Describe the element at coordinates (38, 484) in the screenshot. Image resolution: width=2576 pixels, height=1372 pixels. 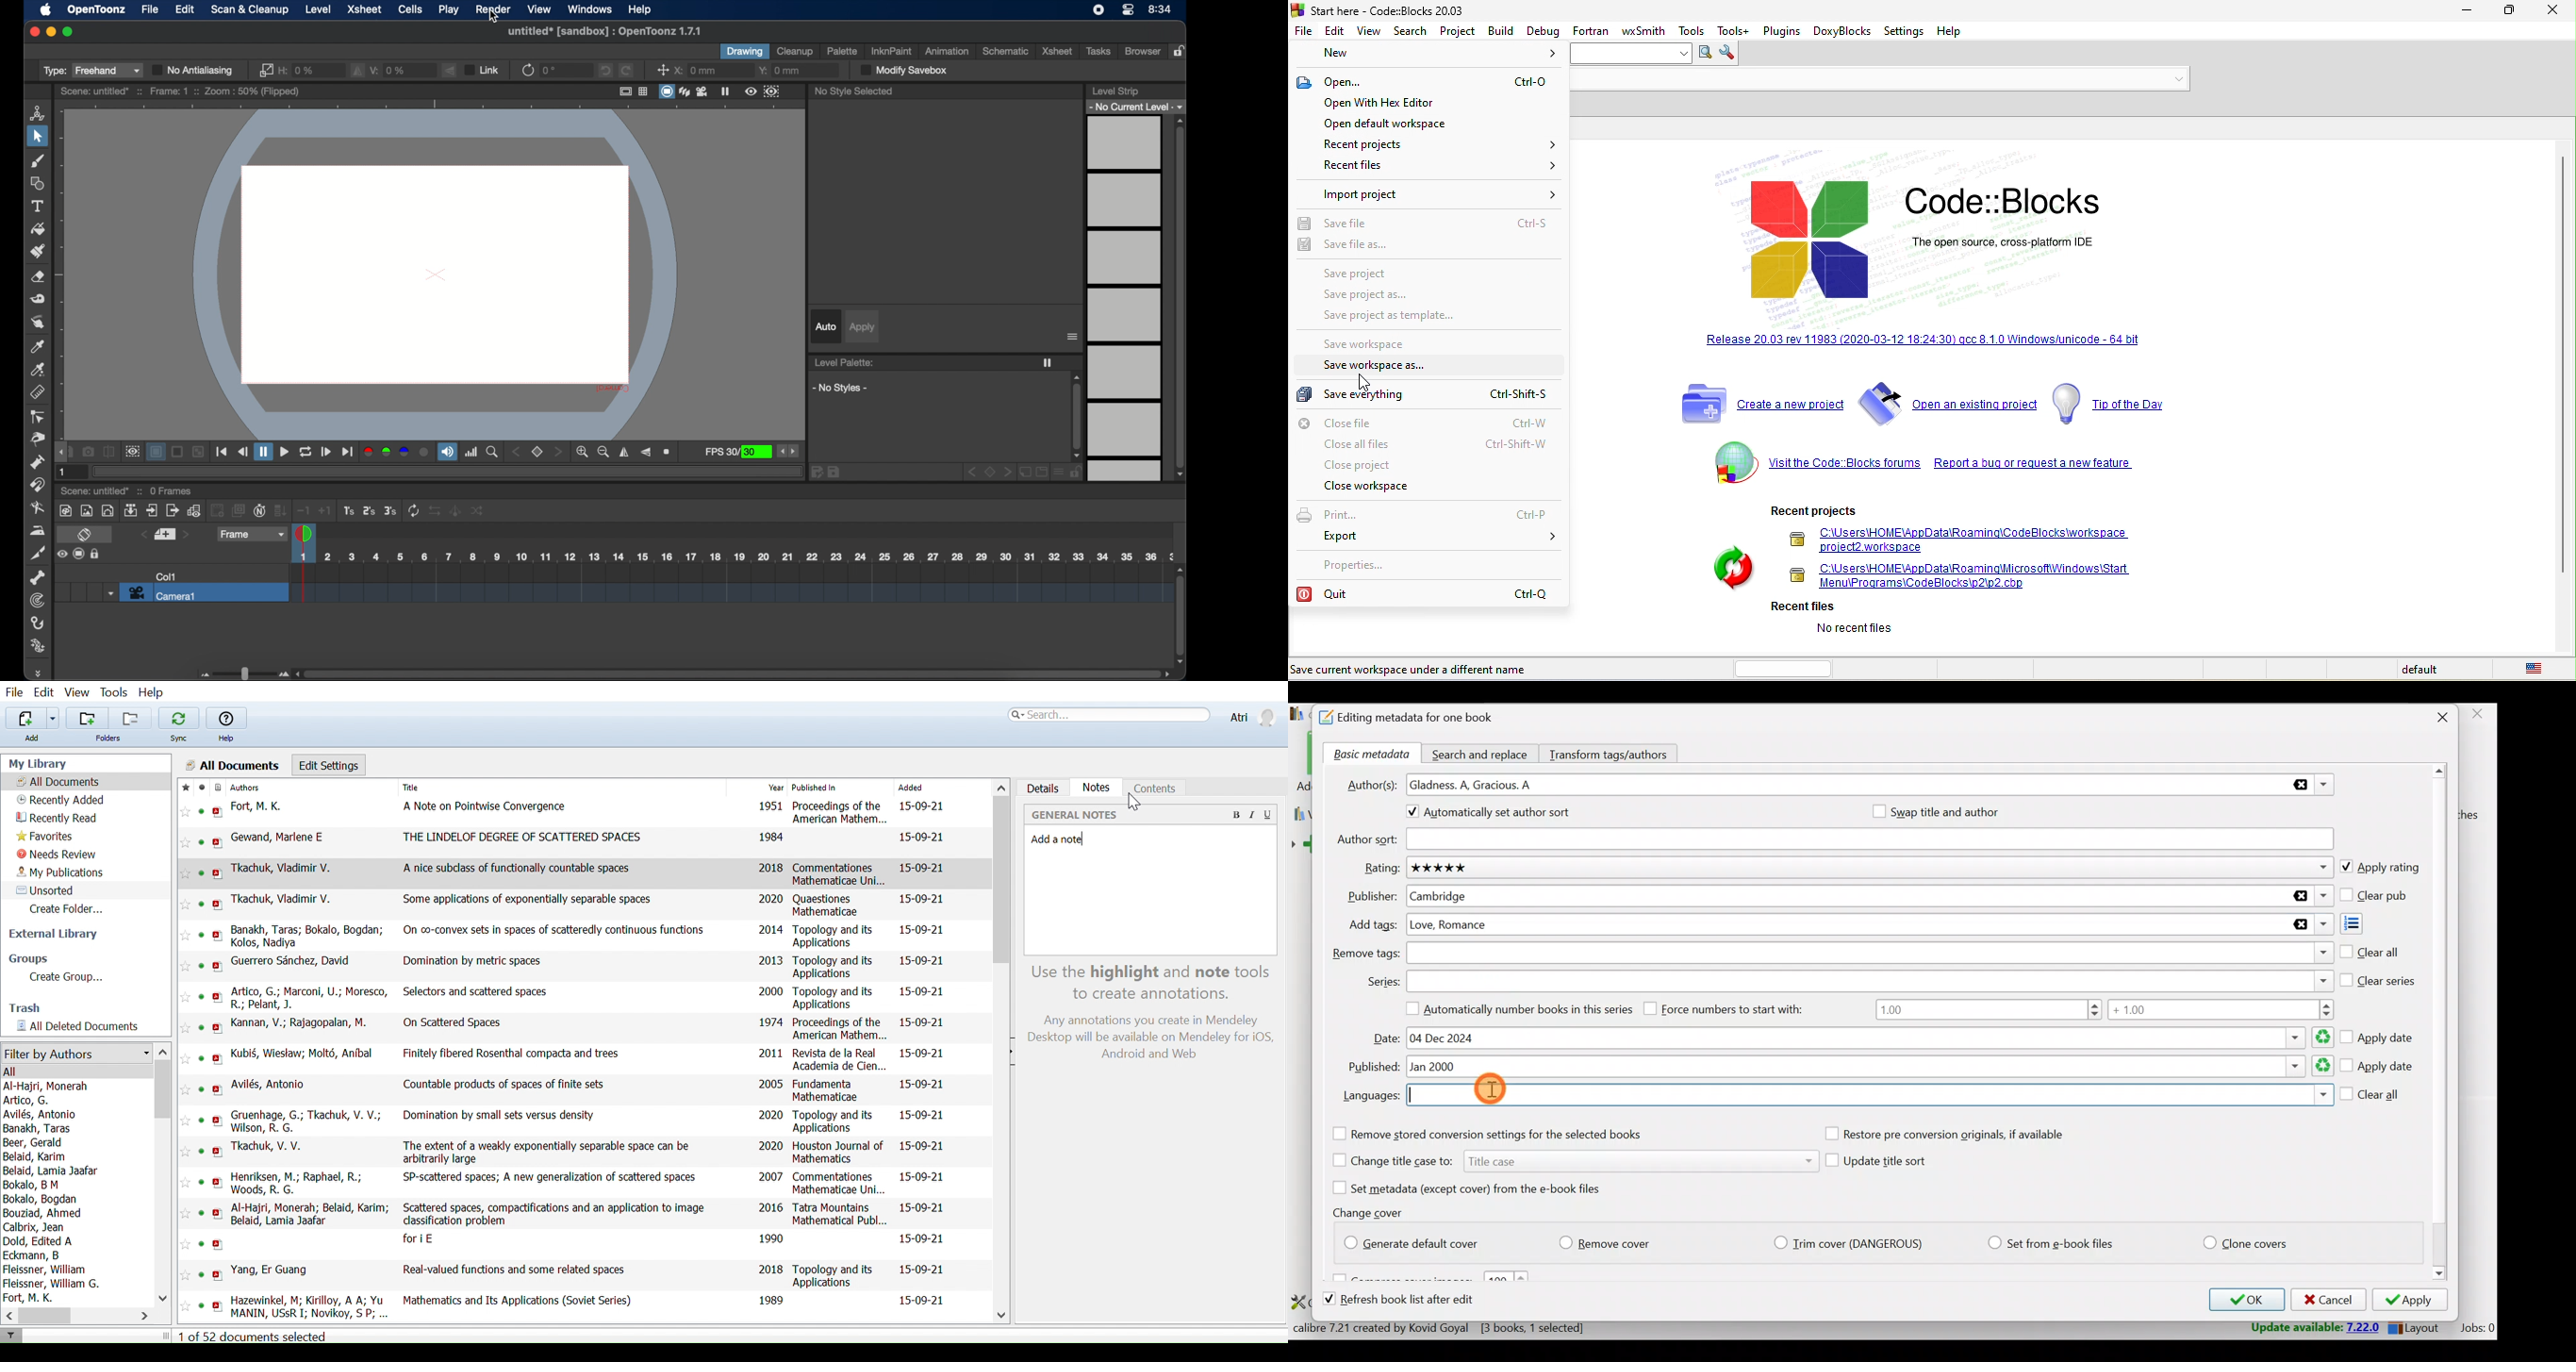
I see `magnet tool` at that location.